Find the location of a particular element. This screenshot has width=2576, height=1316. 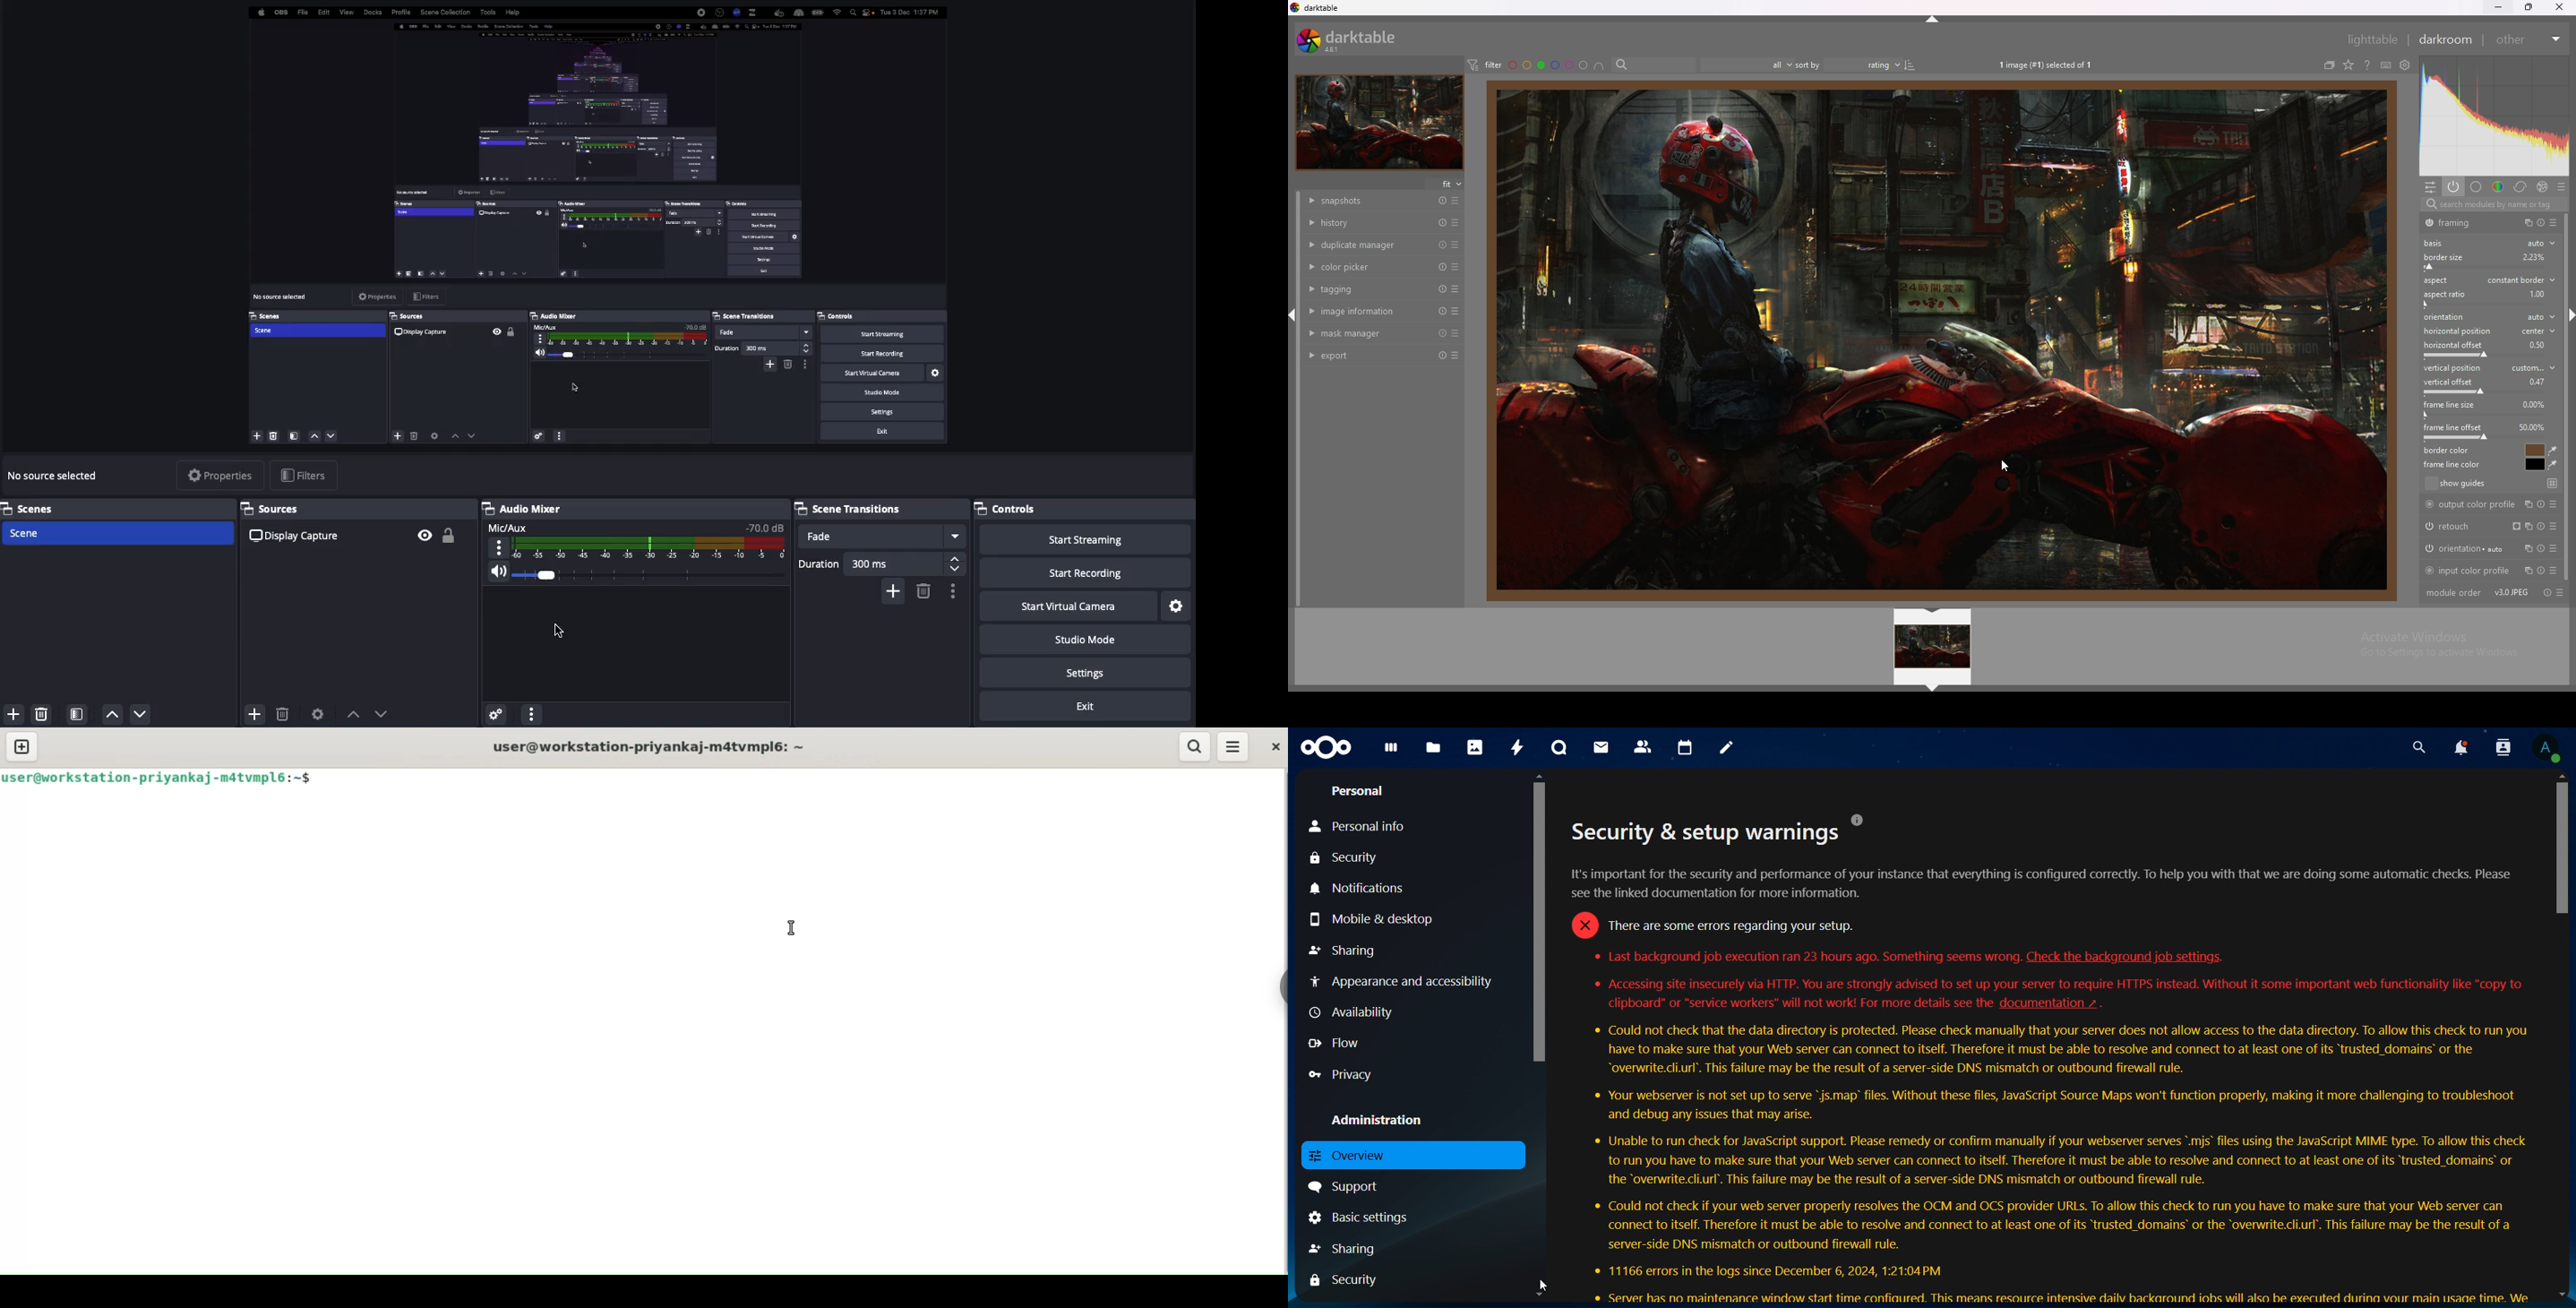

tagging is located at coordinates (1367, 289).